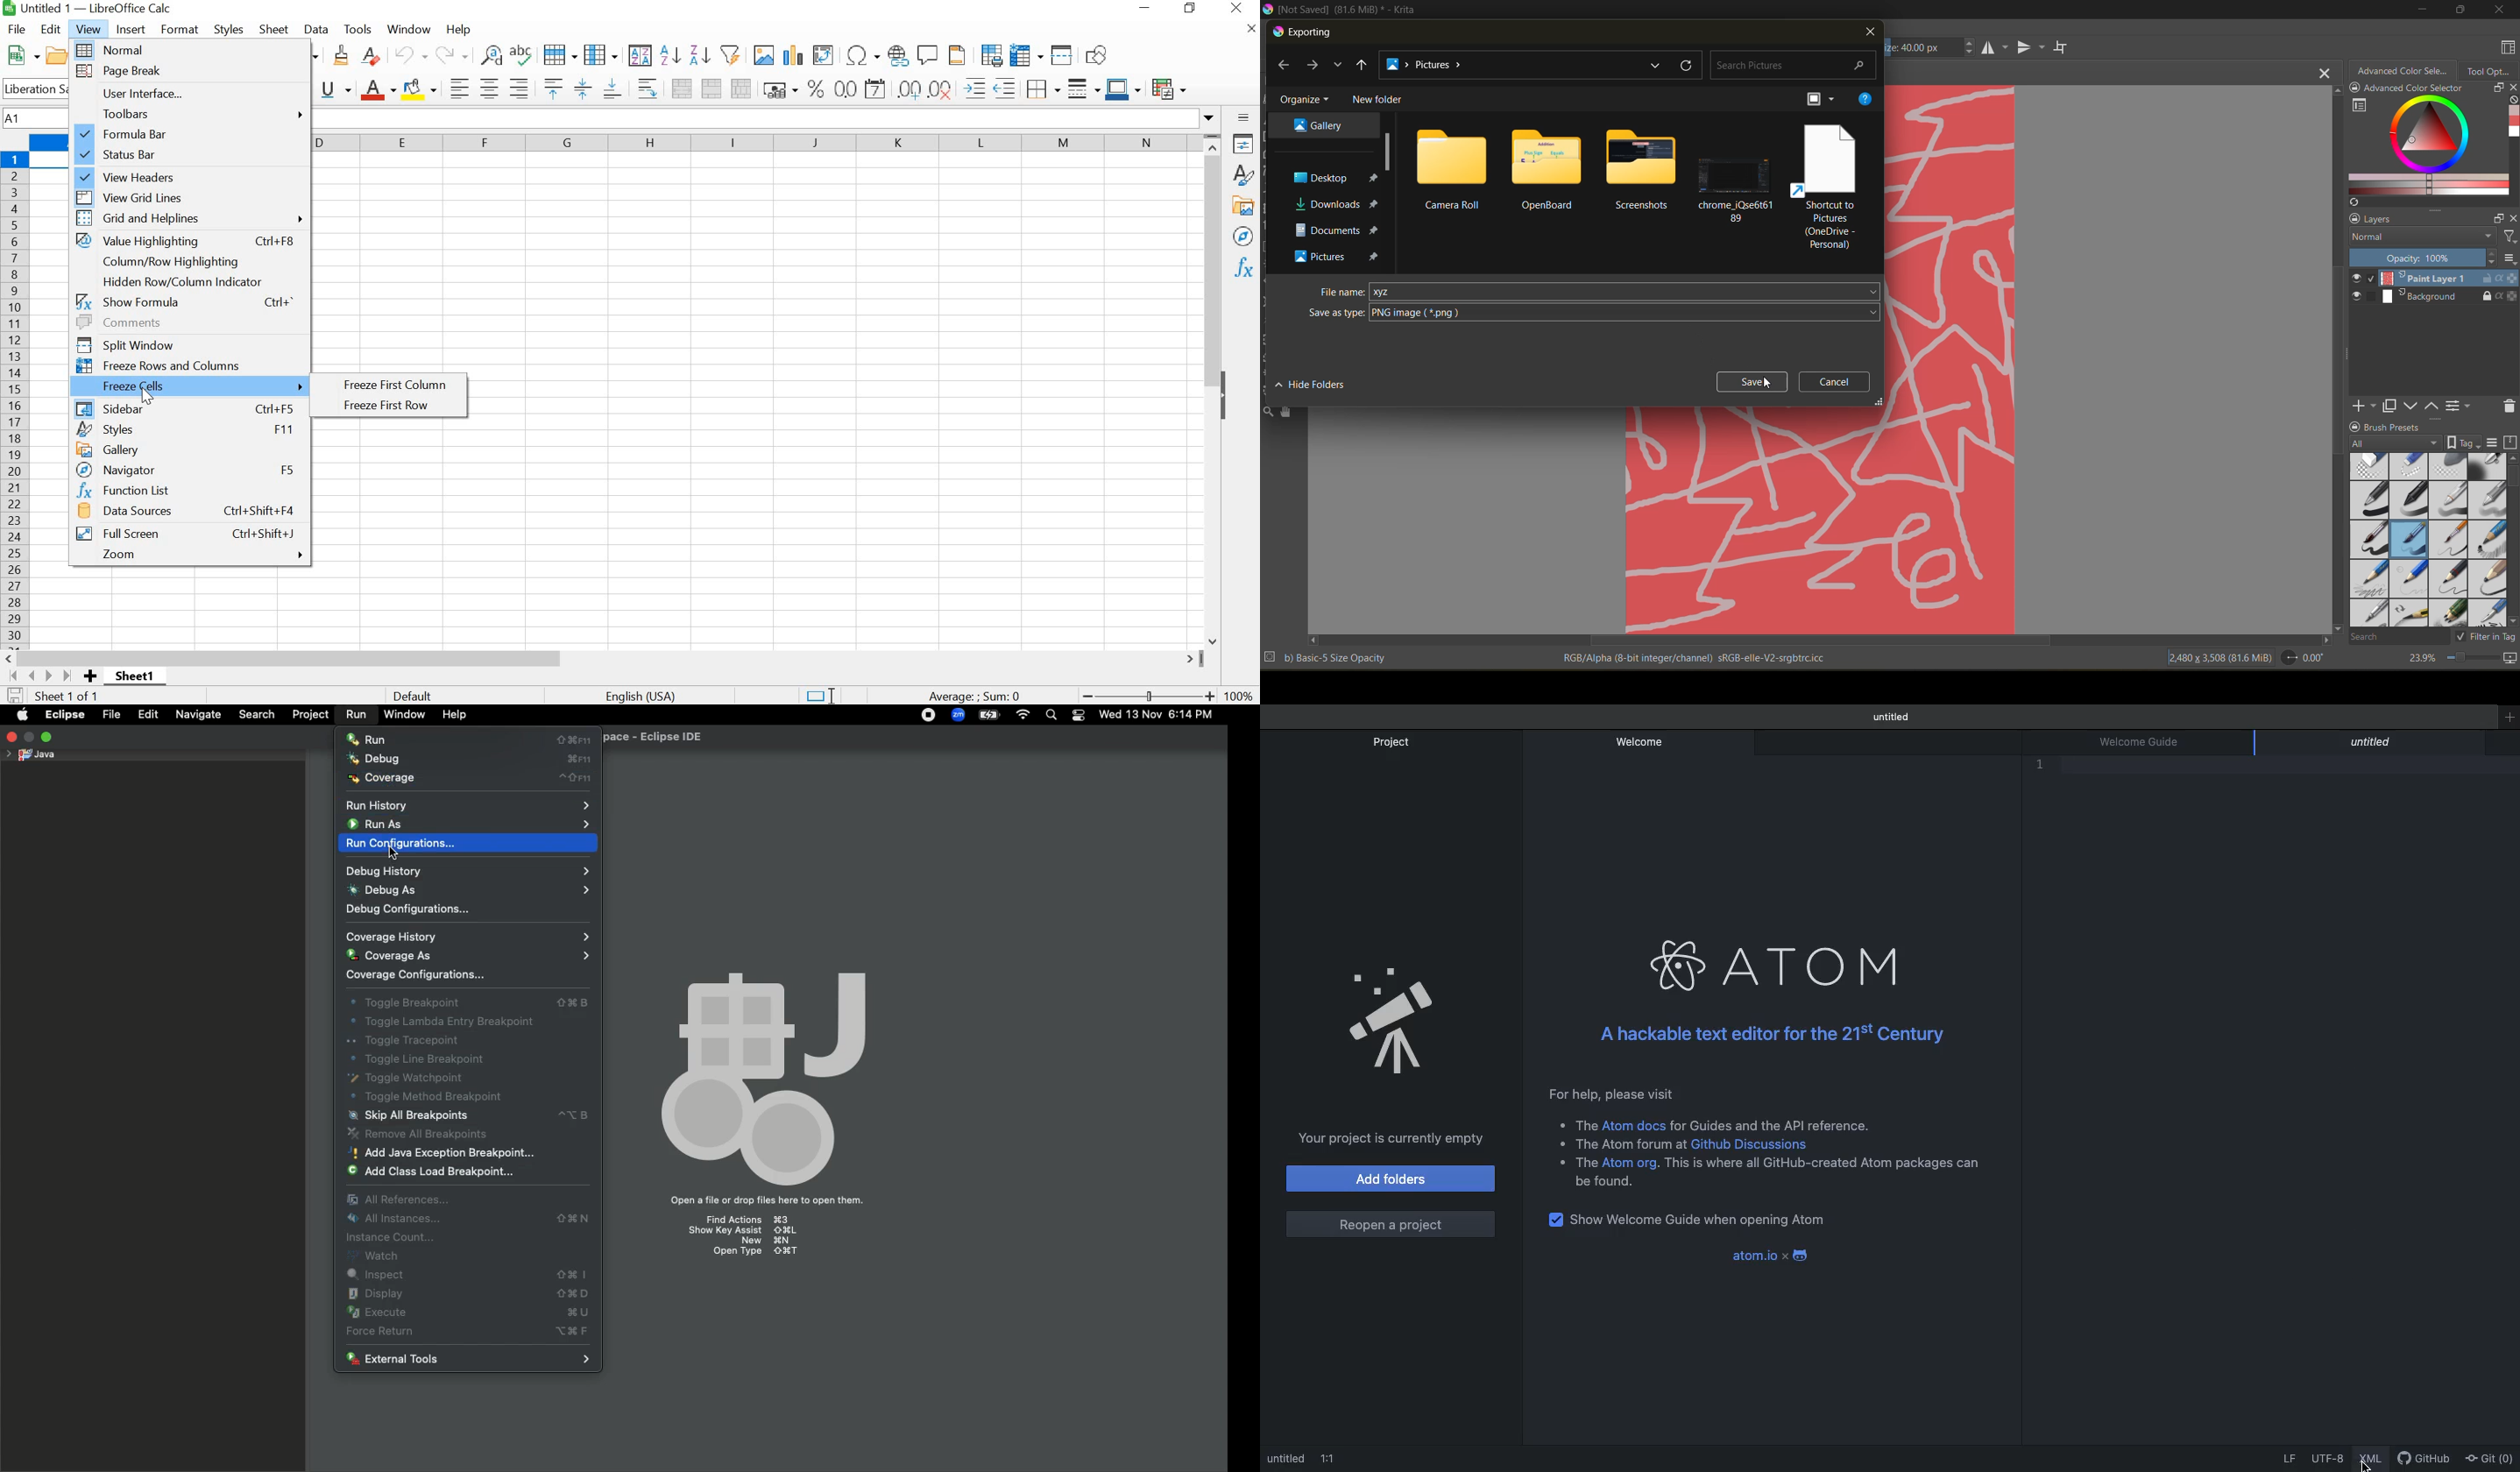  Describe the element at coordinates (991, 54) in the screenshot. I see `DEFINE PRINT AREA` at that location.